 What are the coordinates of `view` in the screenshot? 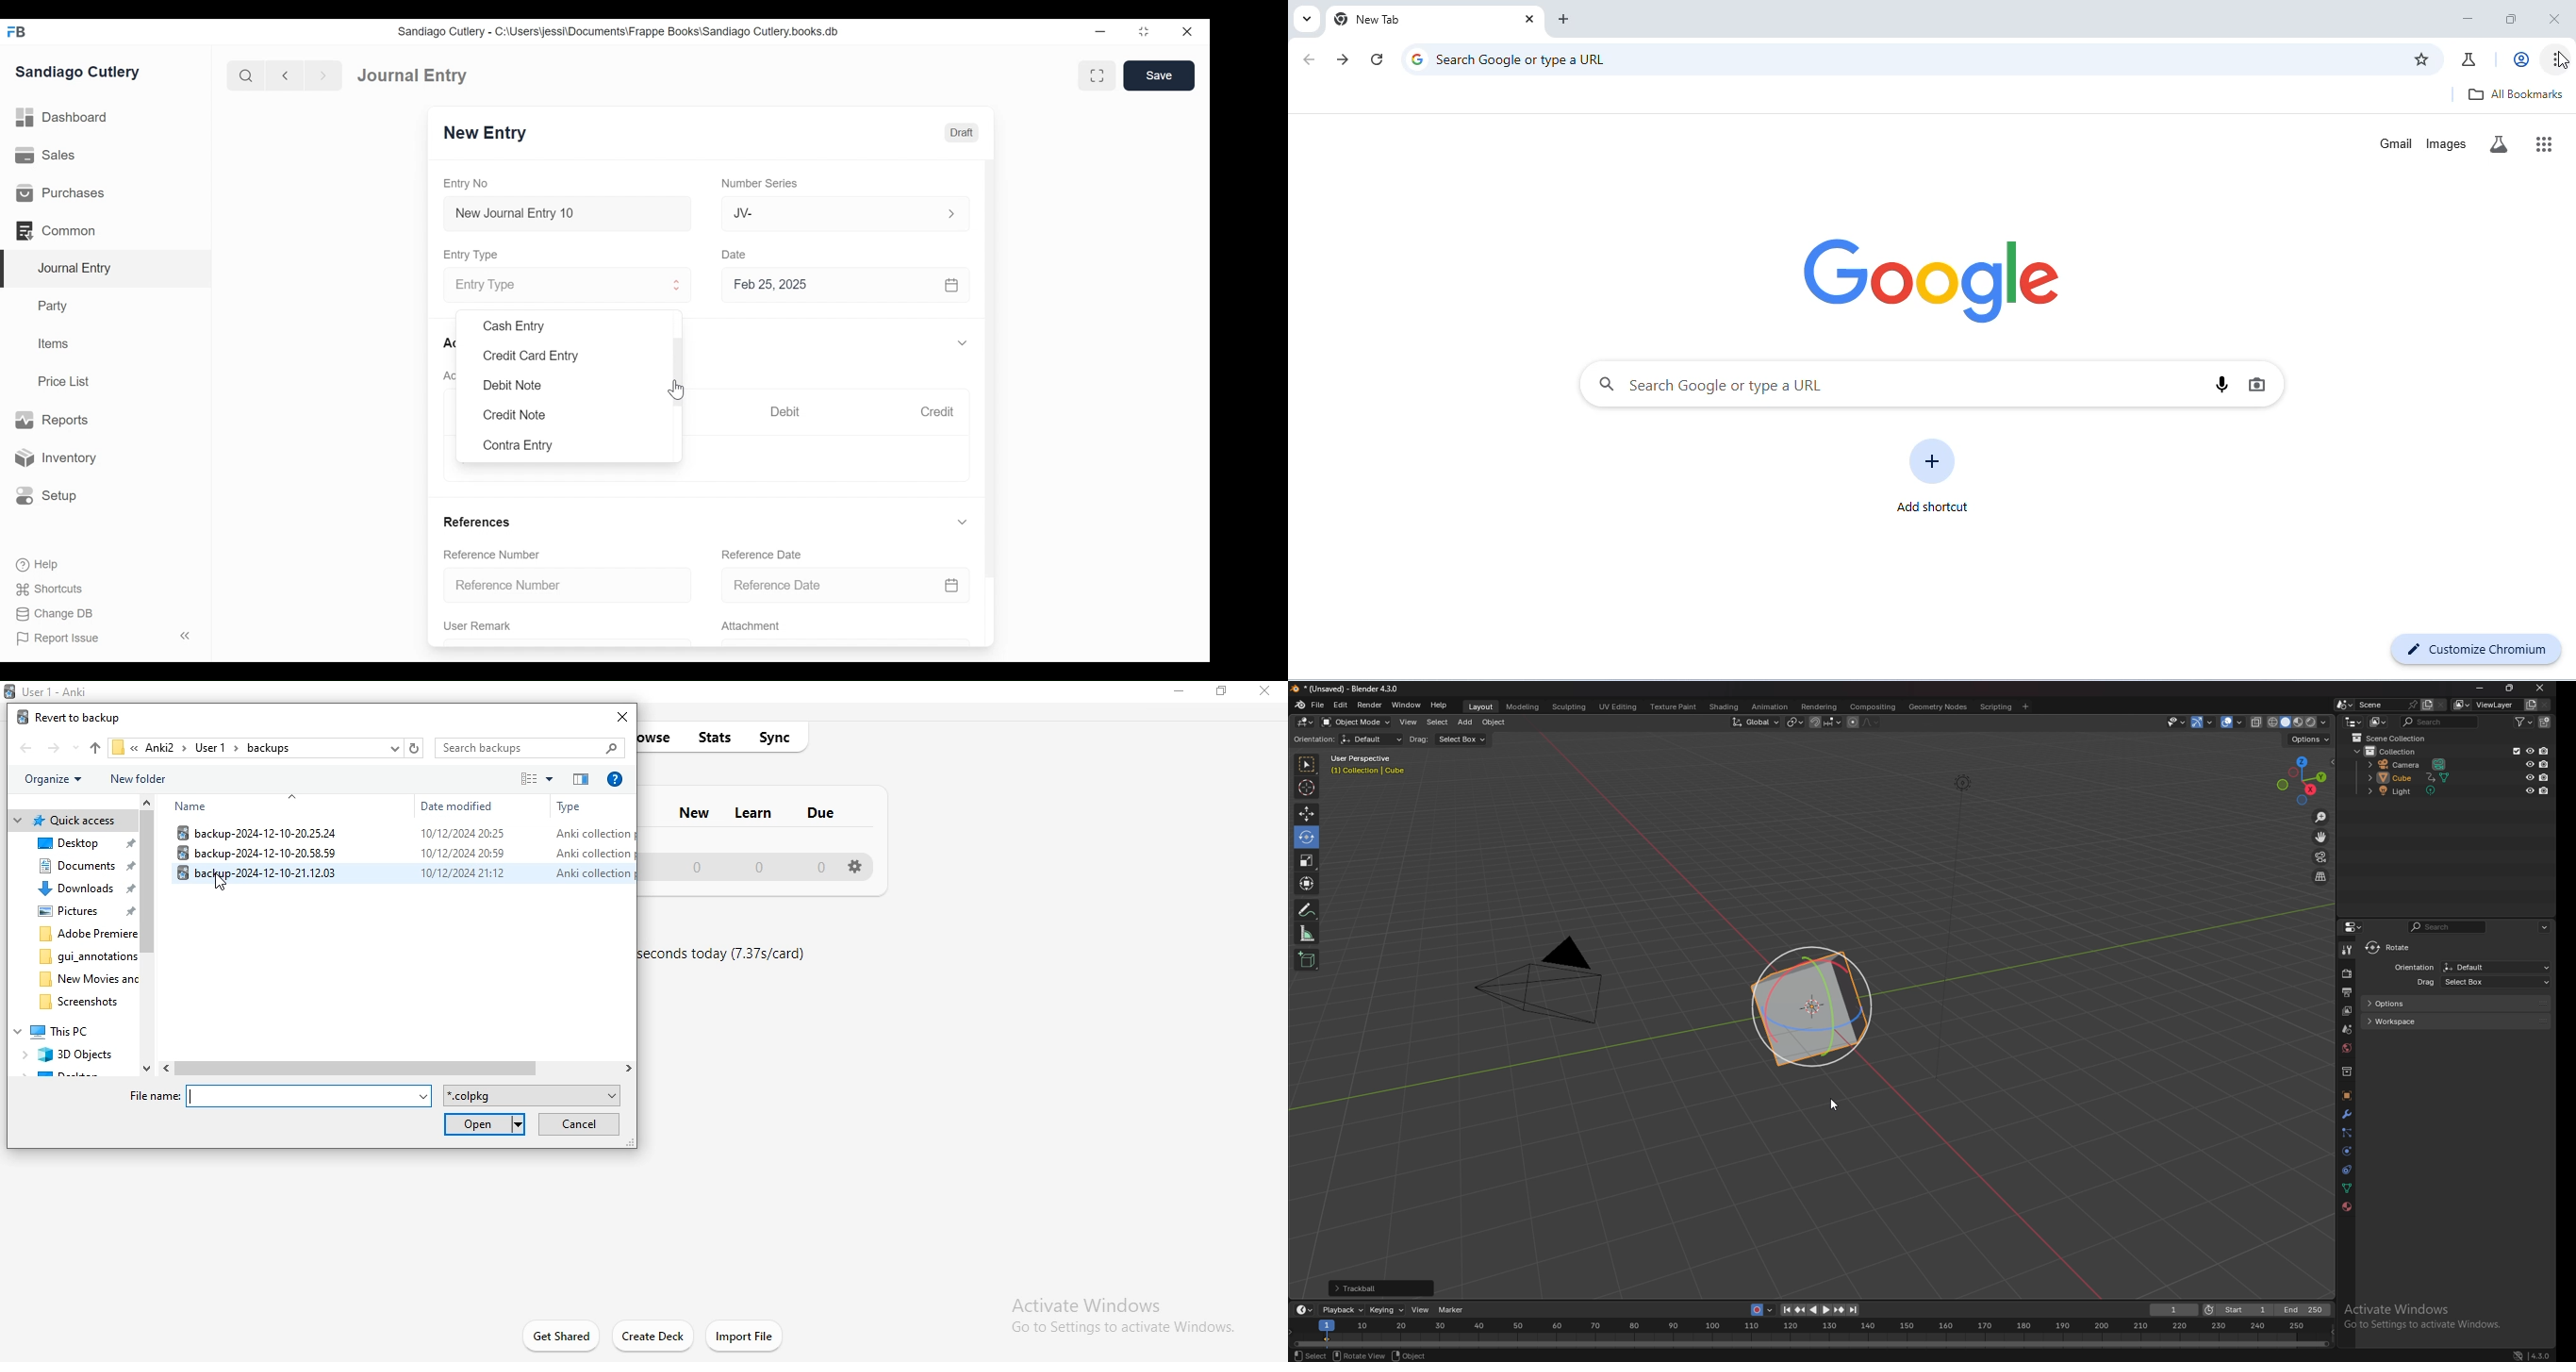 It's located at (1409, 722).